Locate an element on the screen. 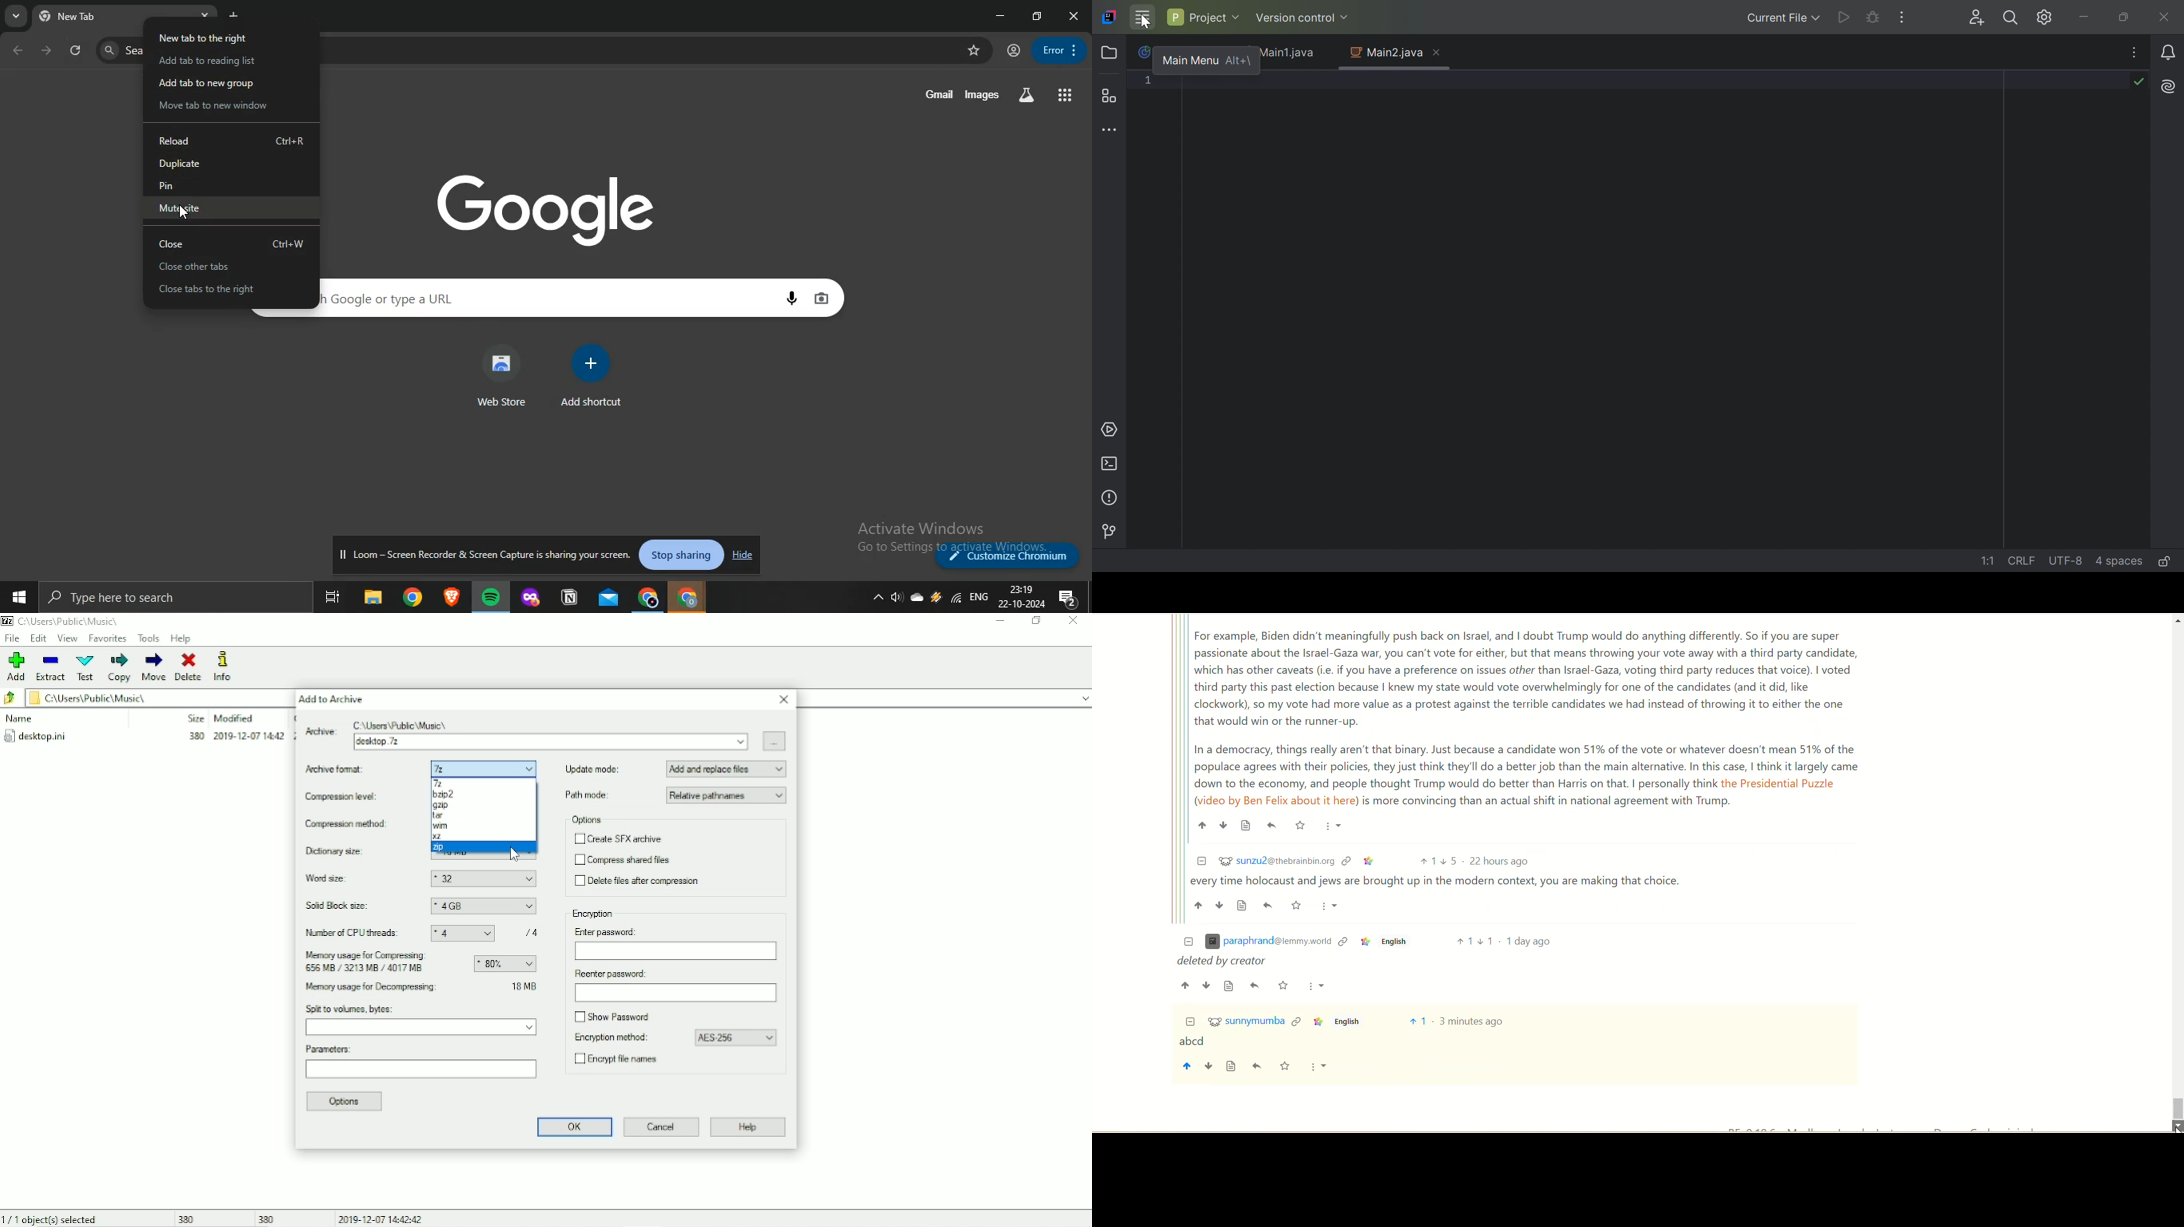  Move is located at coordinates (154, 667).